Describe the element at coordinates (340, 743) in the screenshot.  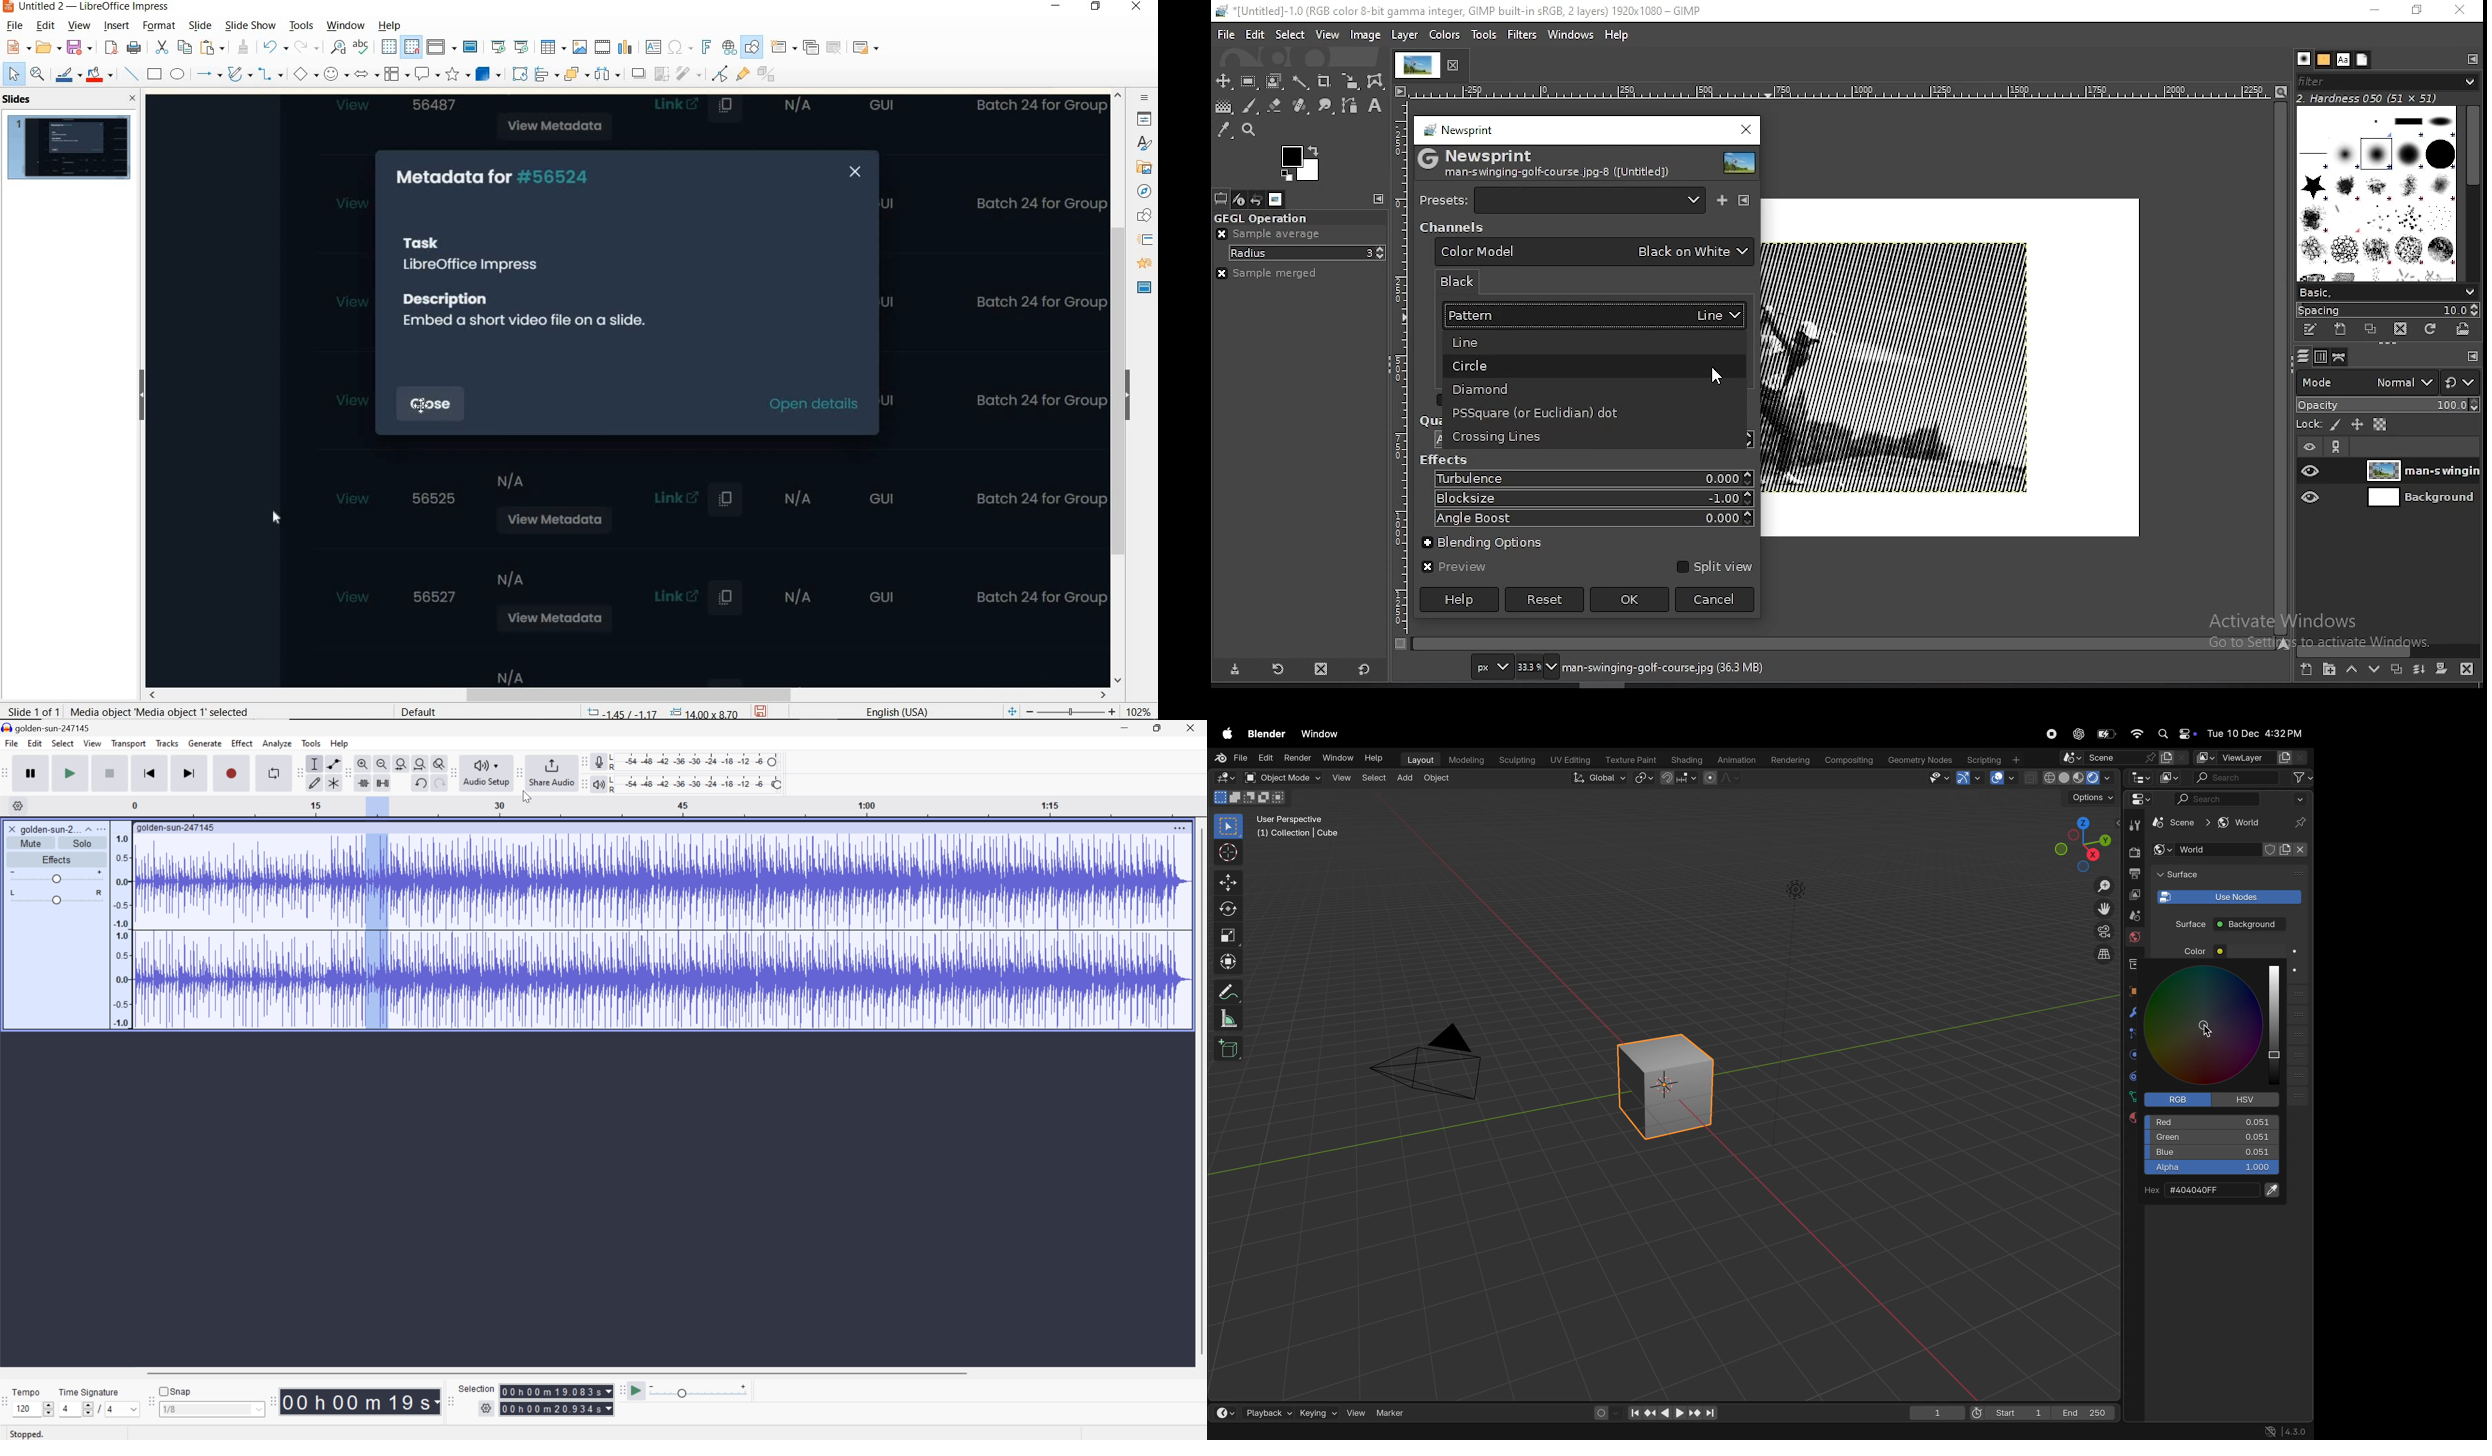
I see `Help` at that location.